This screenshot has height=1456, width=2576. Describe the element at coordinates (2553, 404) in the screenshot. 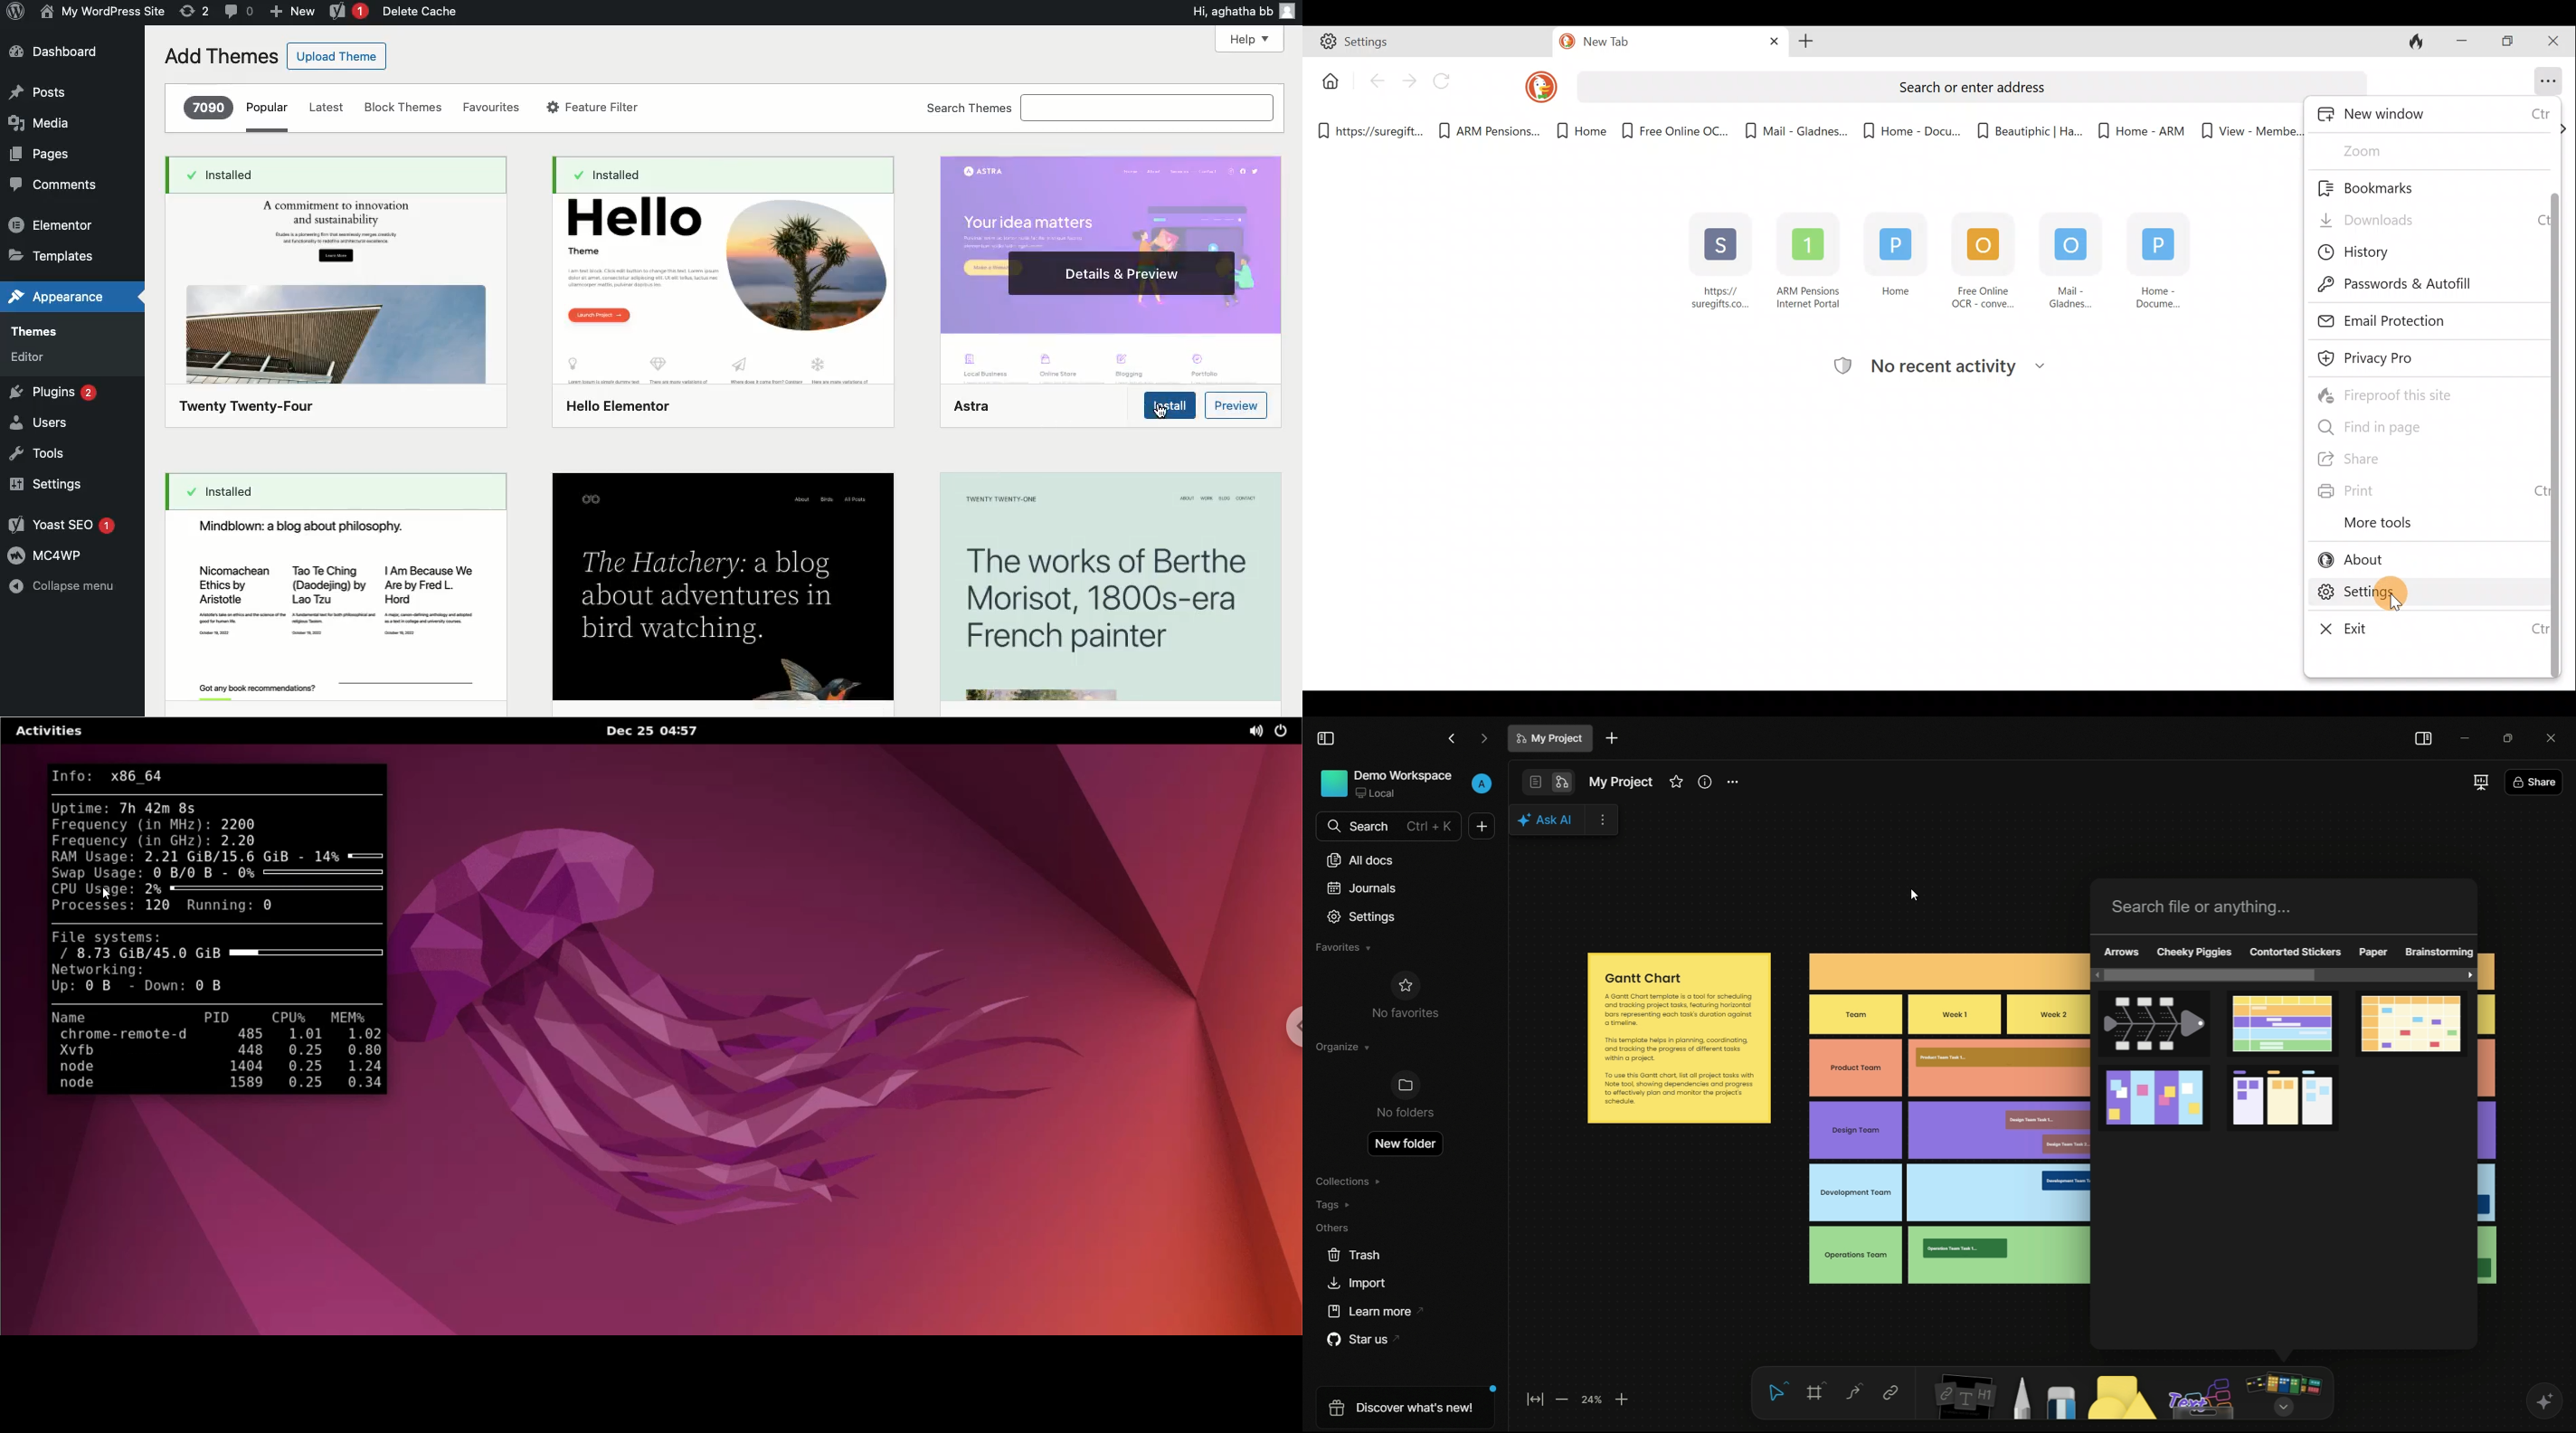

I see `Scroll bar` at that location.